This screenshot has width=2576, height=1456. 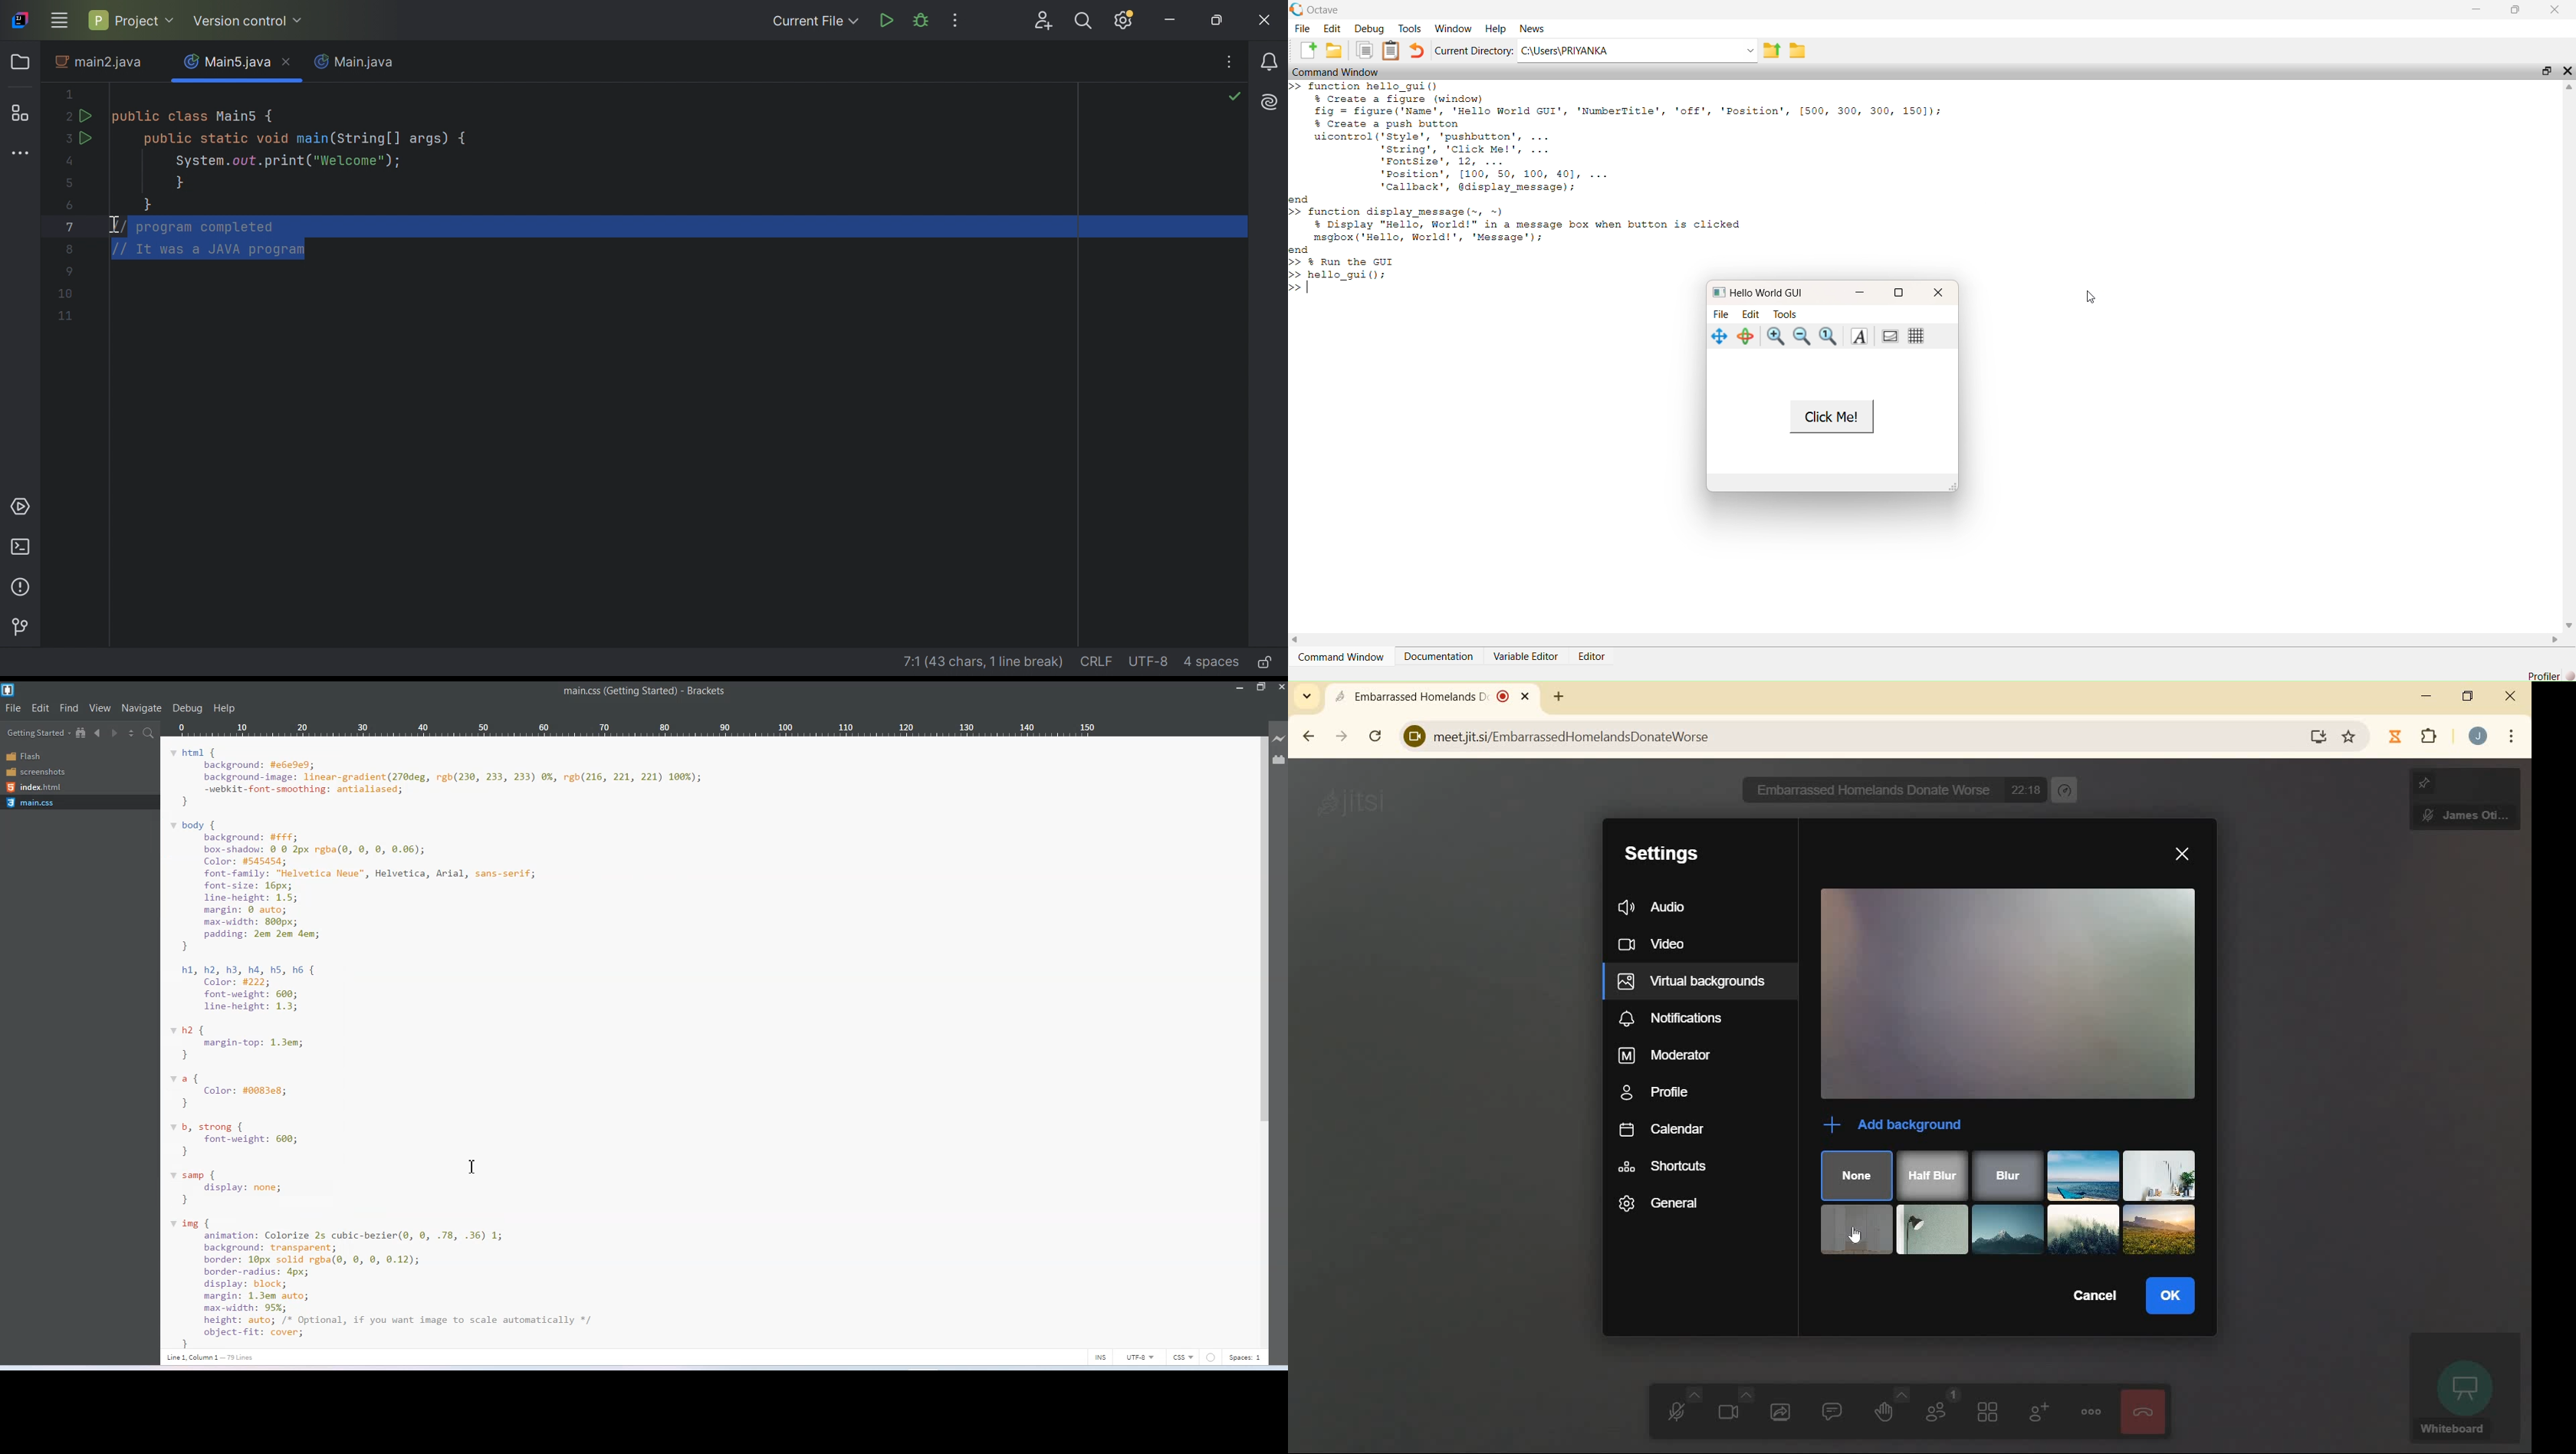 I want to click on notifications, so click(x=1670, y=1018).